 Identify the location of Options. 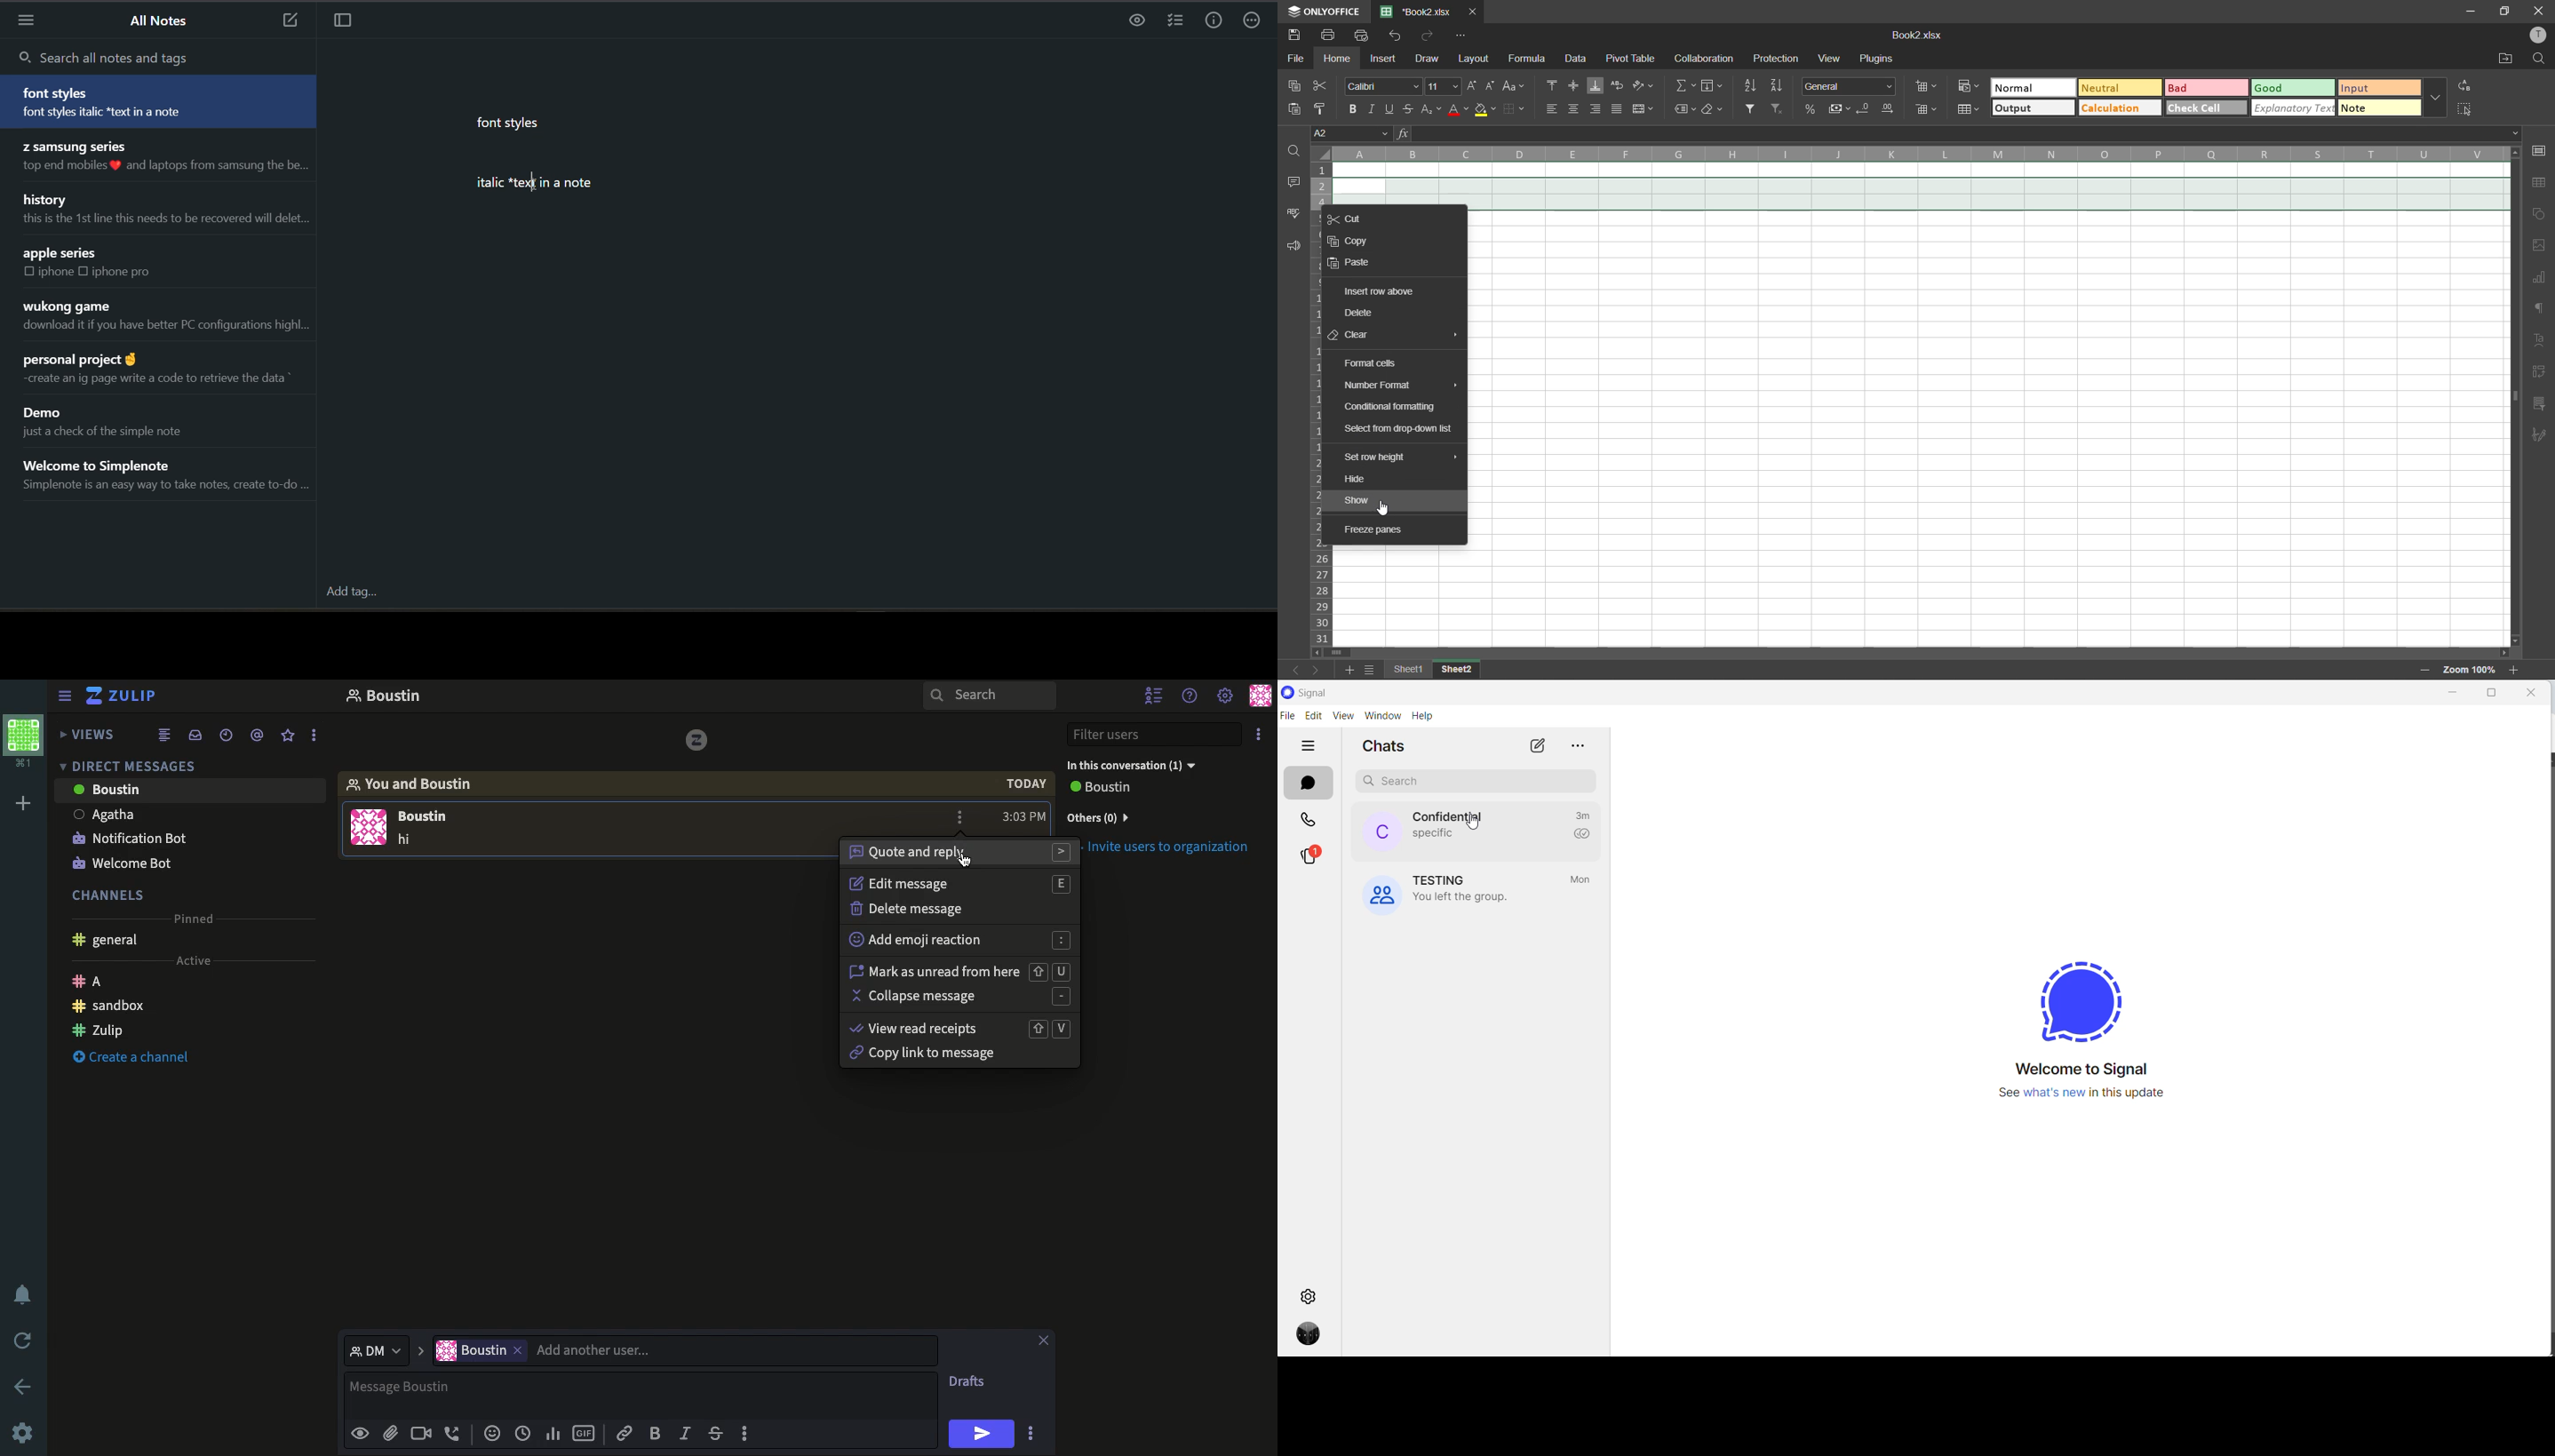
(961, 819).